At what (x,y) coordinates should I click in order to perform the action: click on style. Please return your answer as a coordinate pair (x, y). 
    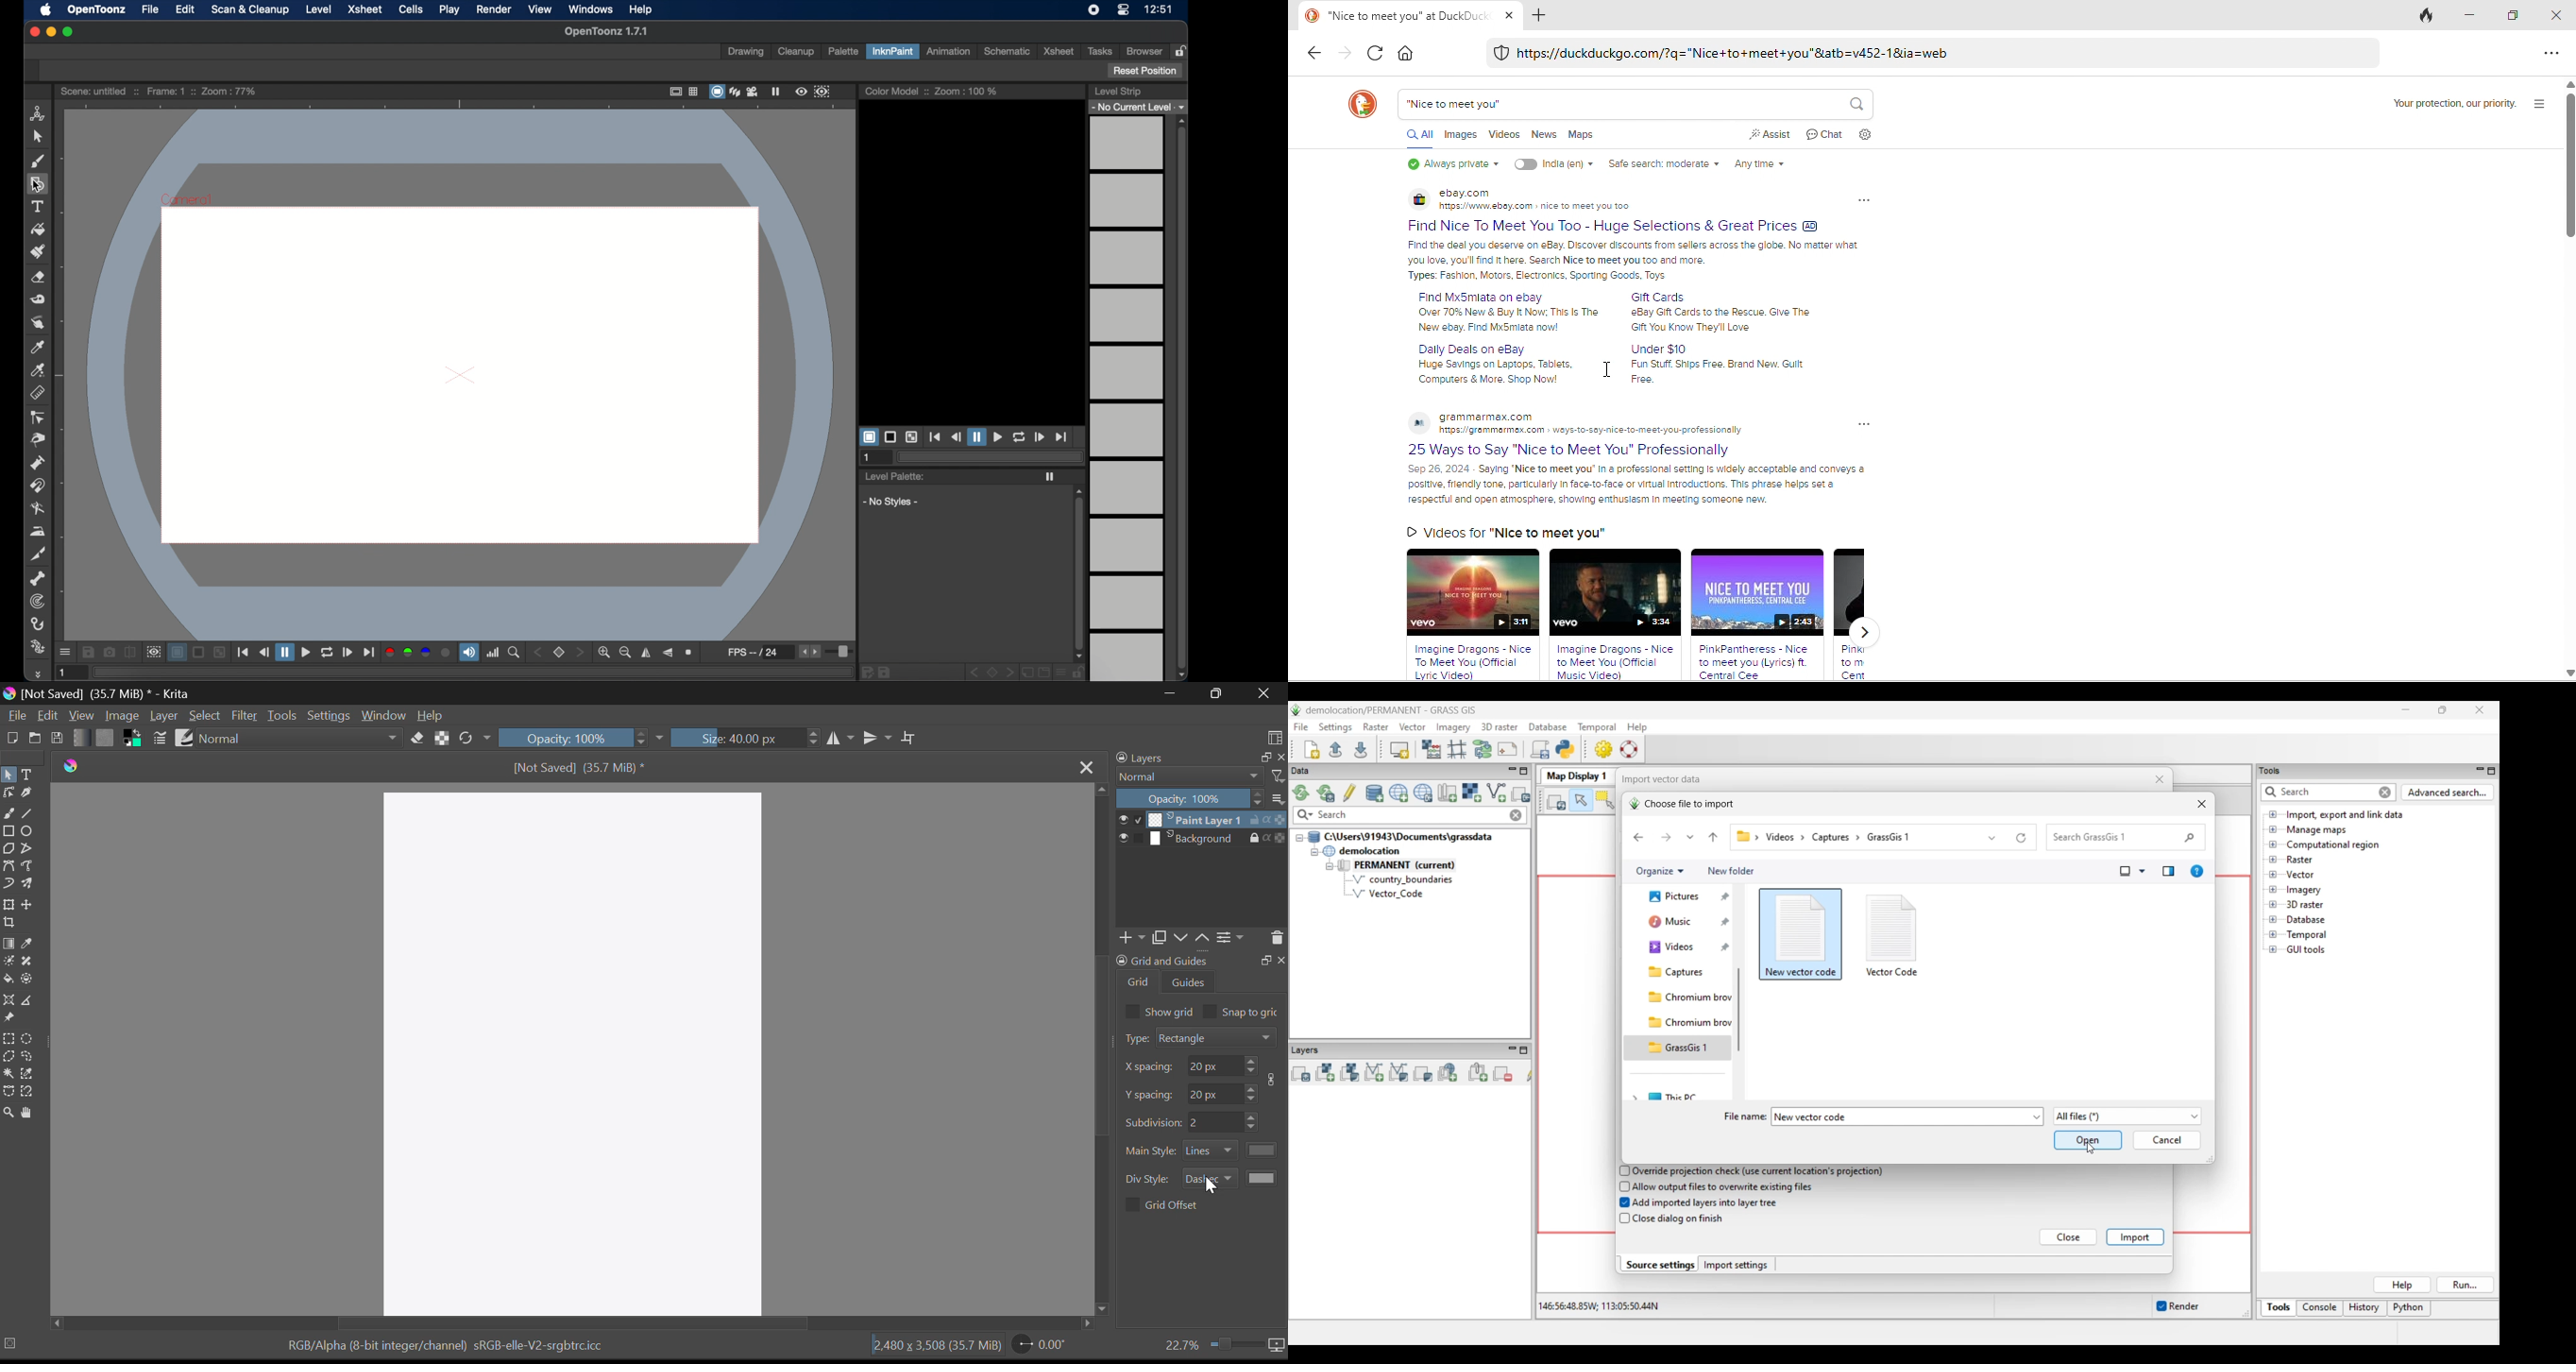
    Looking at the image, I should click on (1211, 1151).